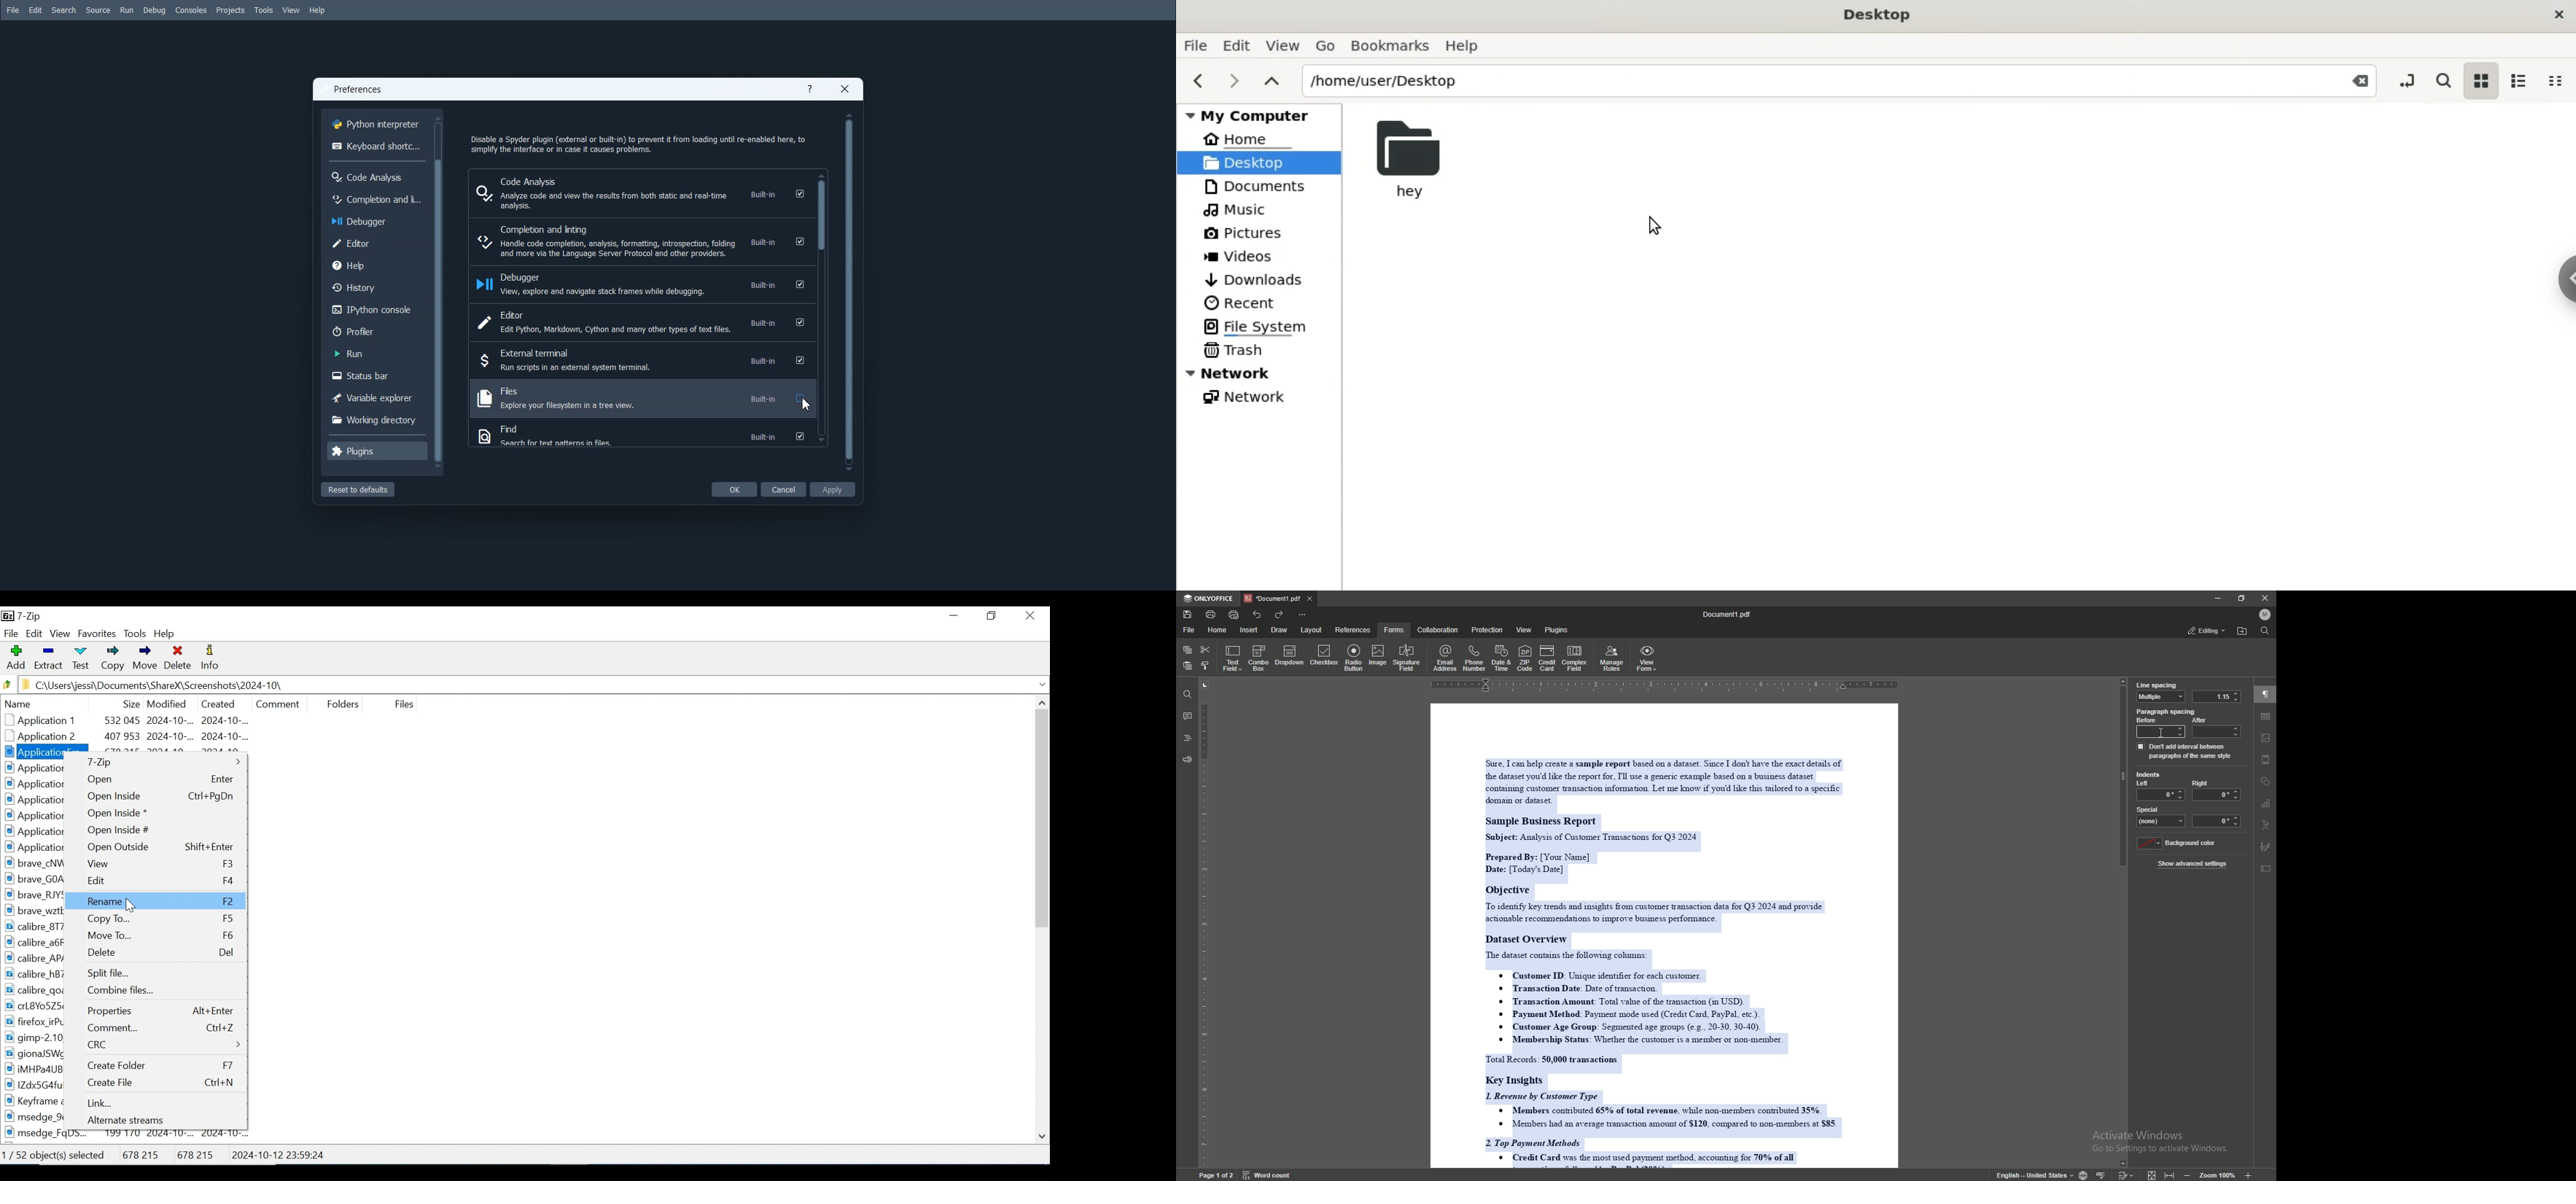 The height and width of the screenshot is (1204, 2576). What do you see at coordinates (1234, 351) in the screenshot?
I see `trash` at bounding box center [1234, 351].